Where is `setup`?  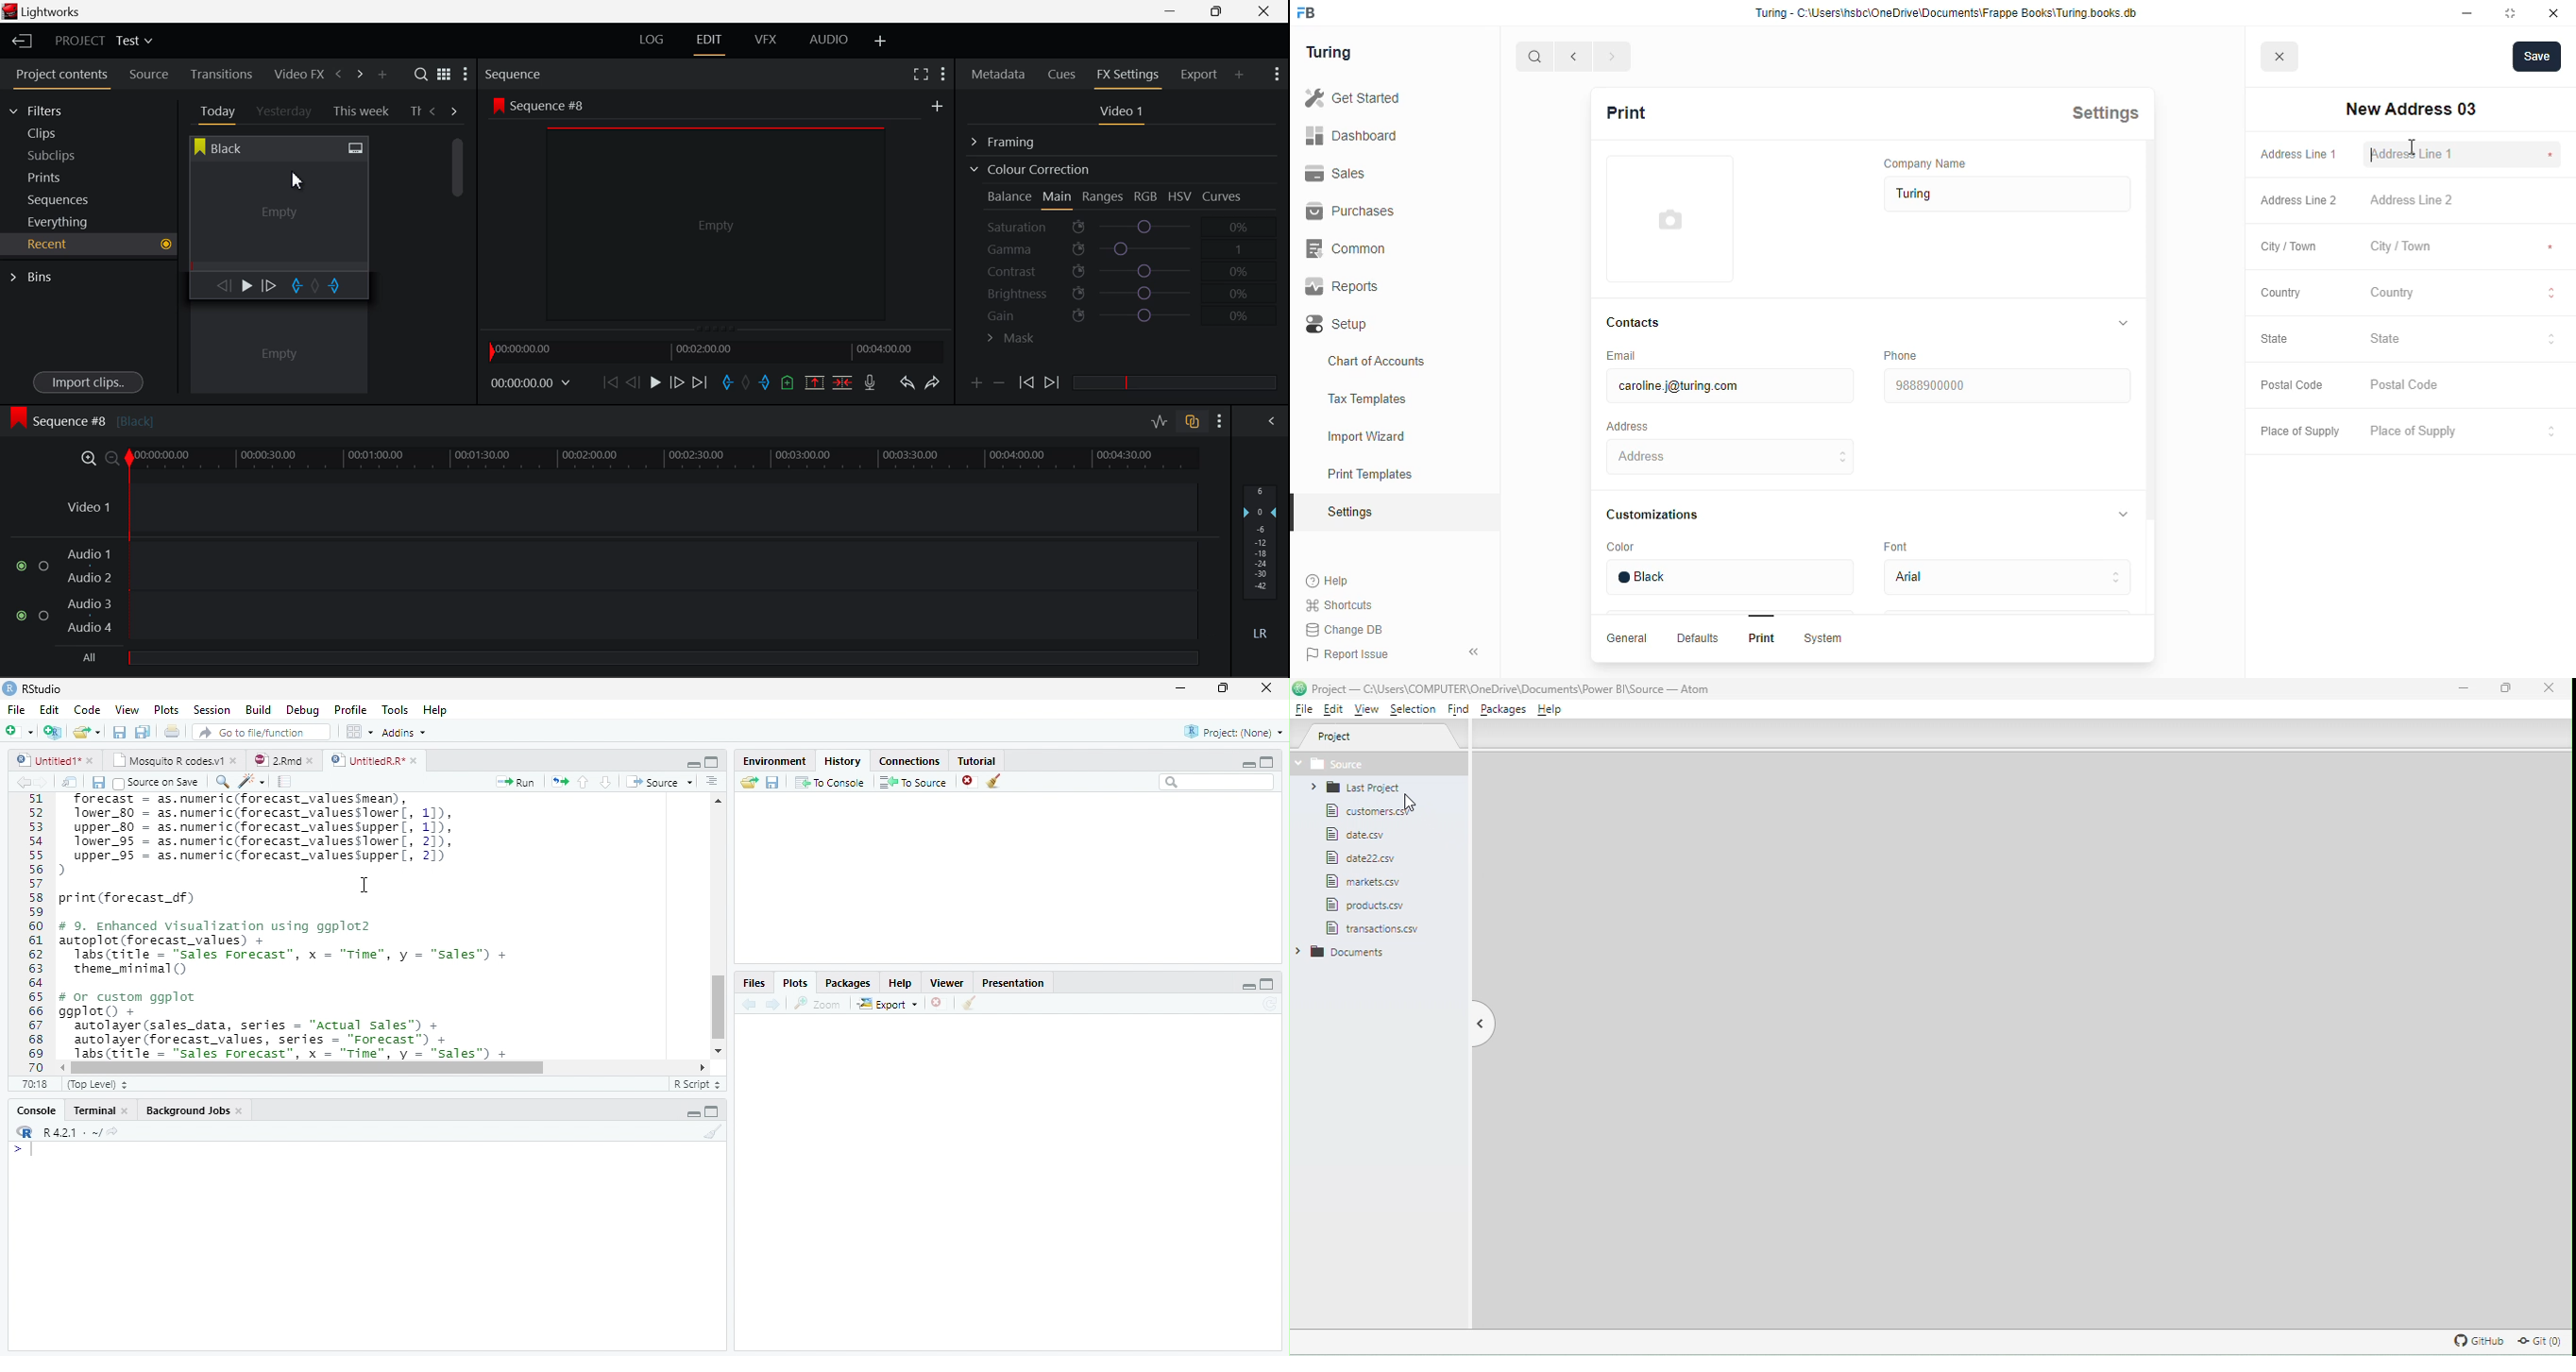
setup is located at coordinates (1338, 325).